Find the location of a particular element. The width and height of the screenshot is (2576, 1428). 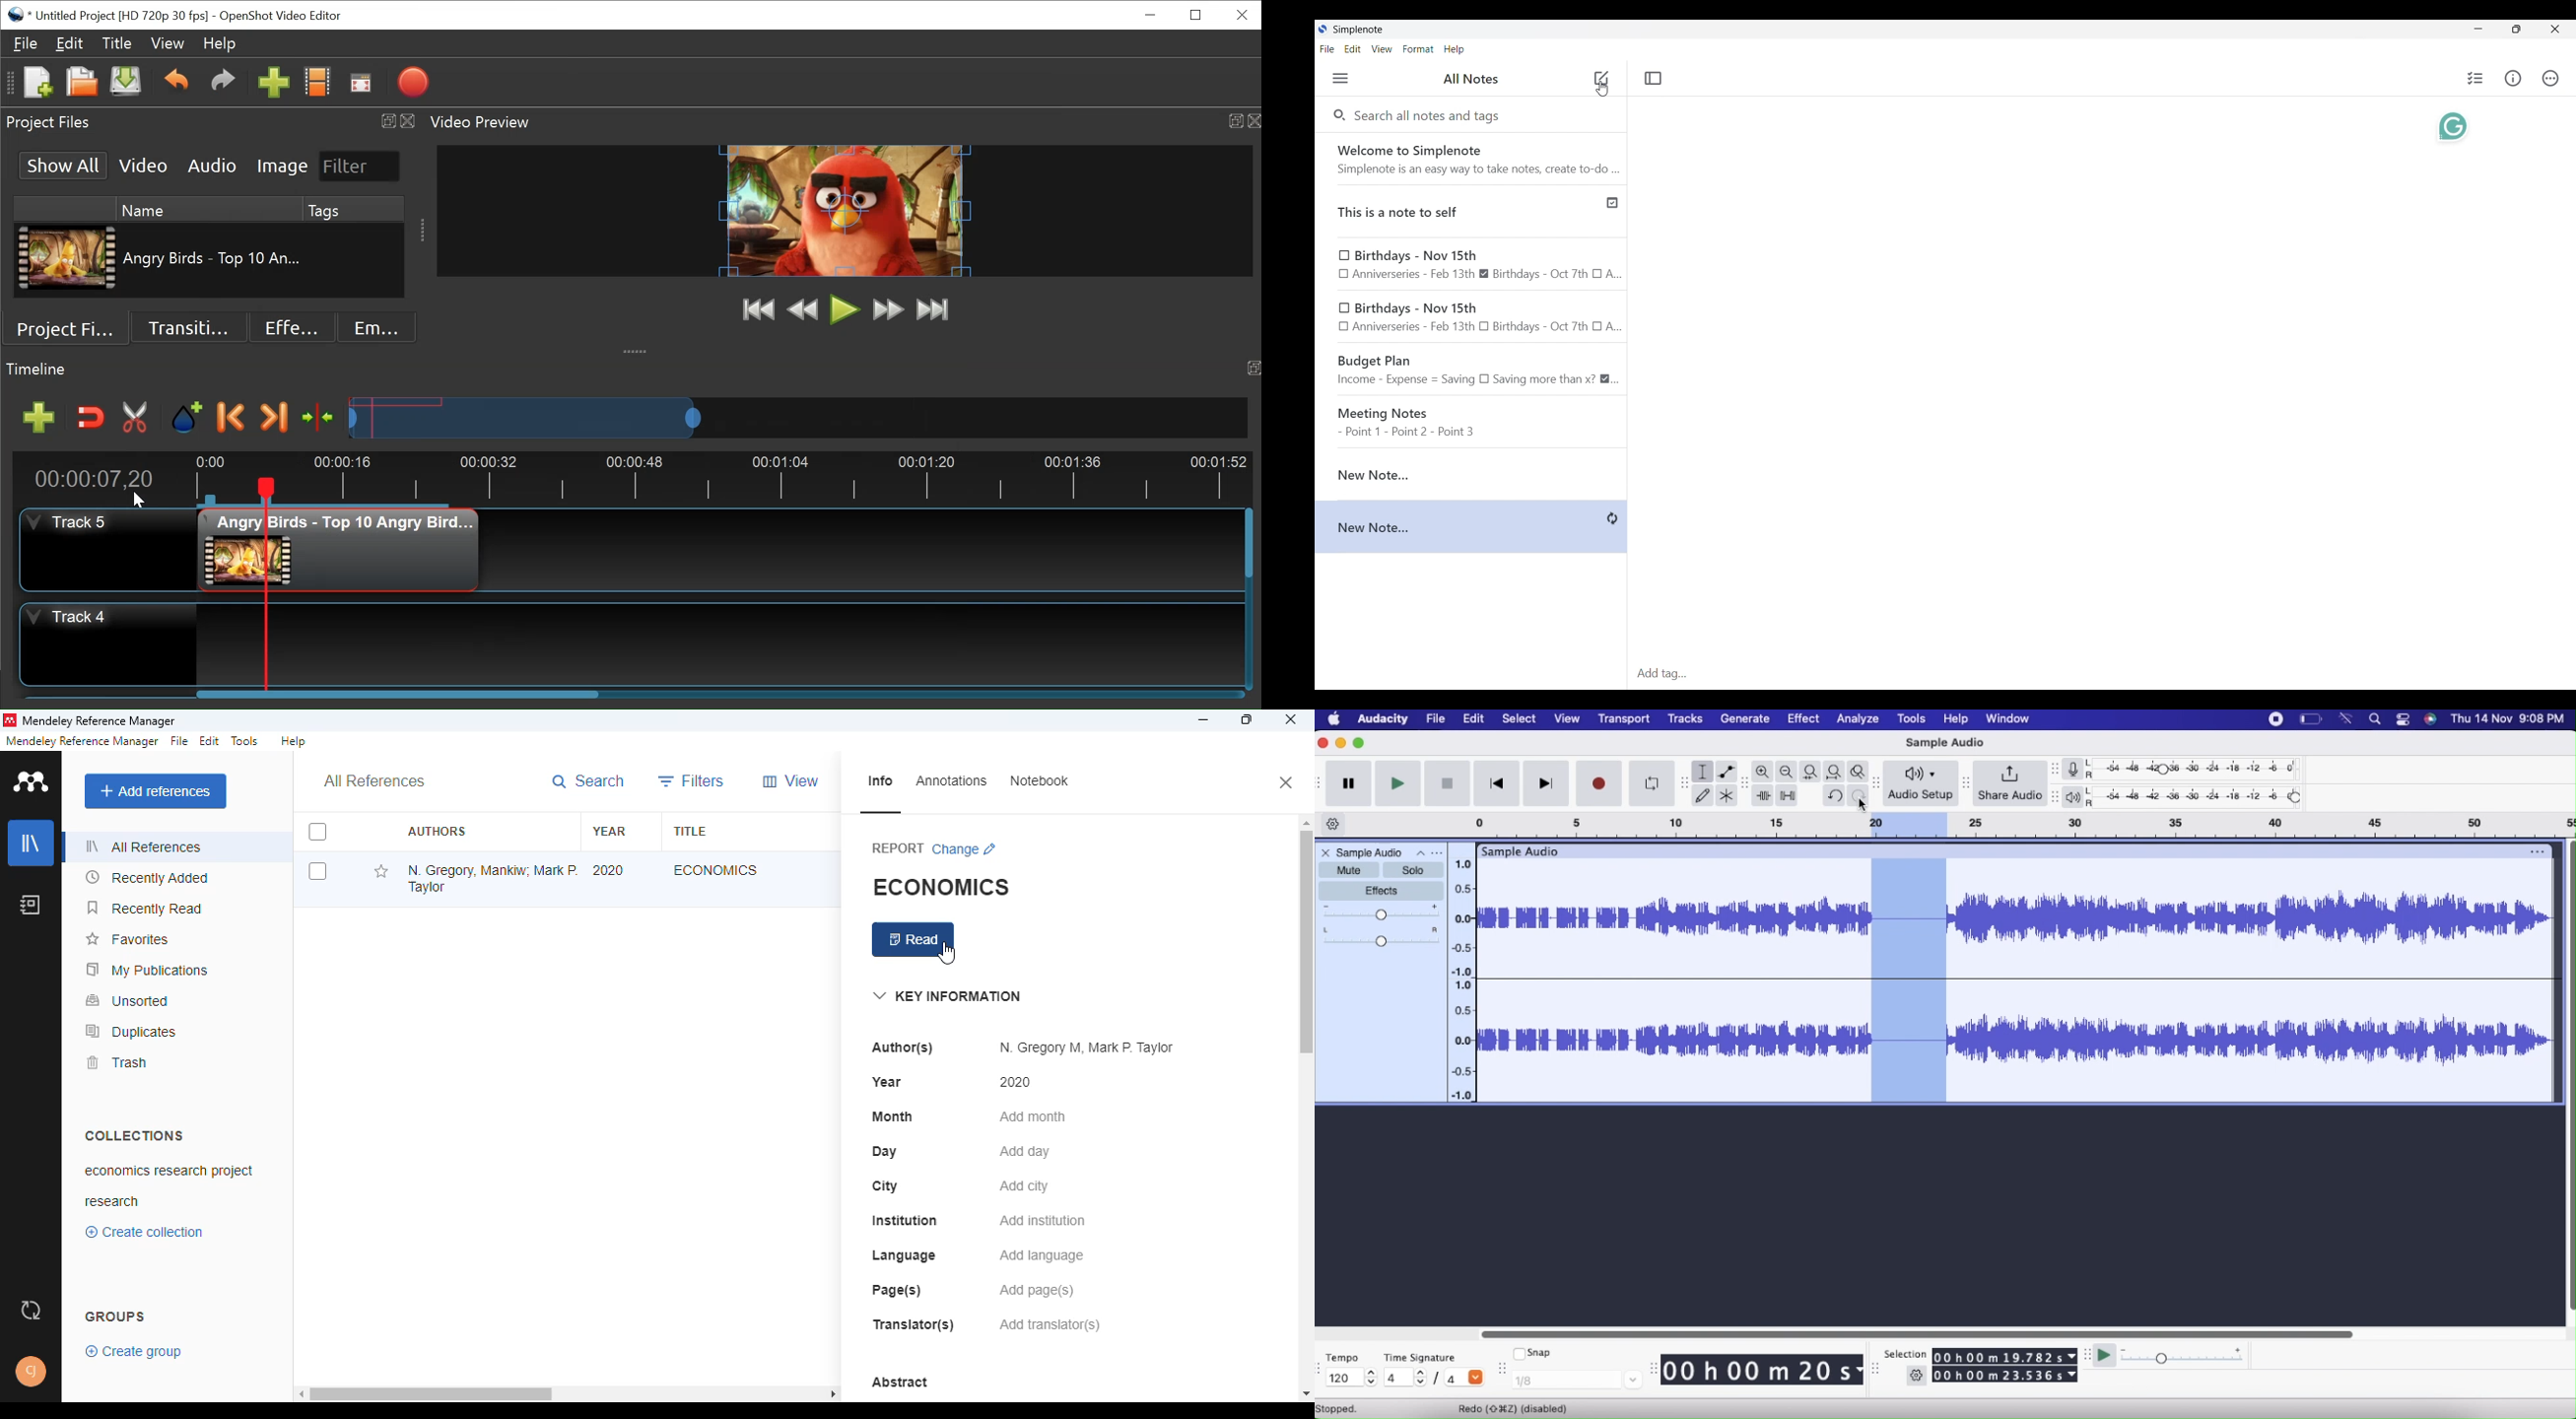

trash is located at coordinates (115, 1062).